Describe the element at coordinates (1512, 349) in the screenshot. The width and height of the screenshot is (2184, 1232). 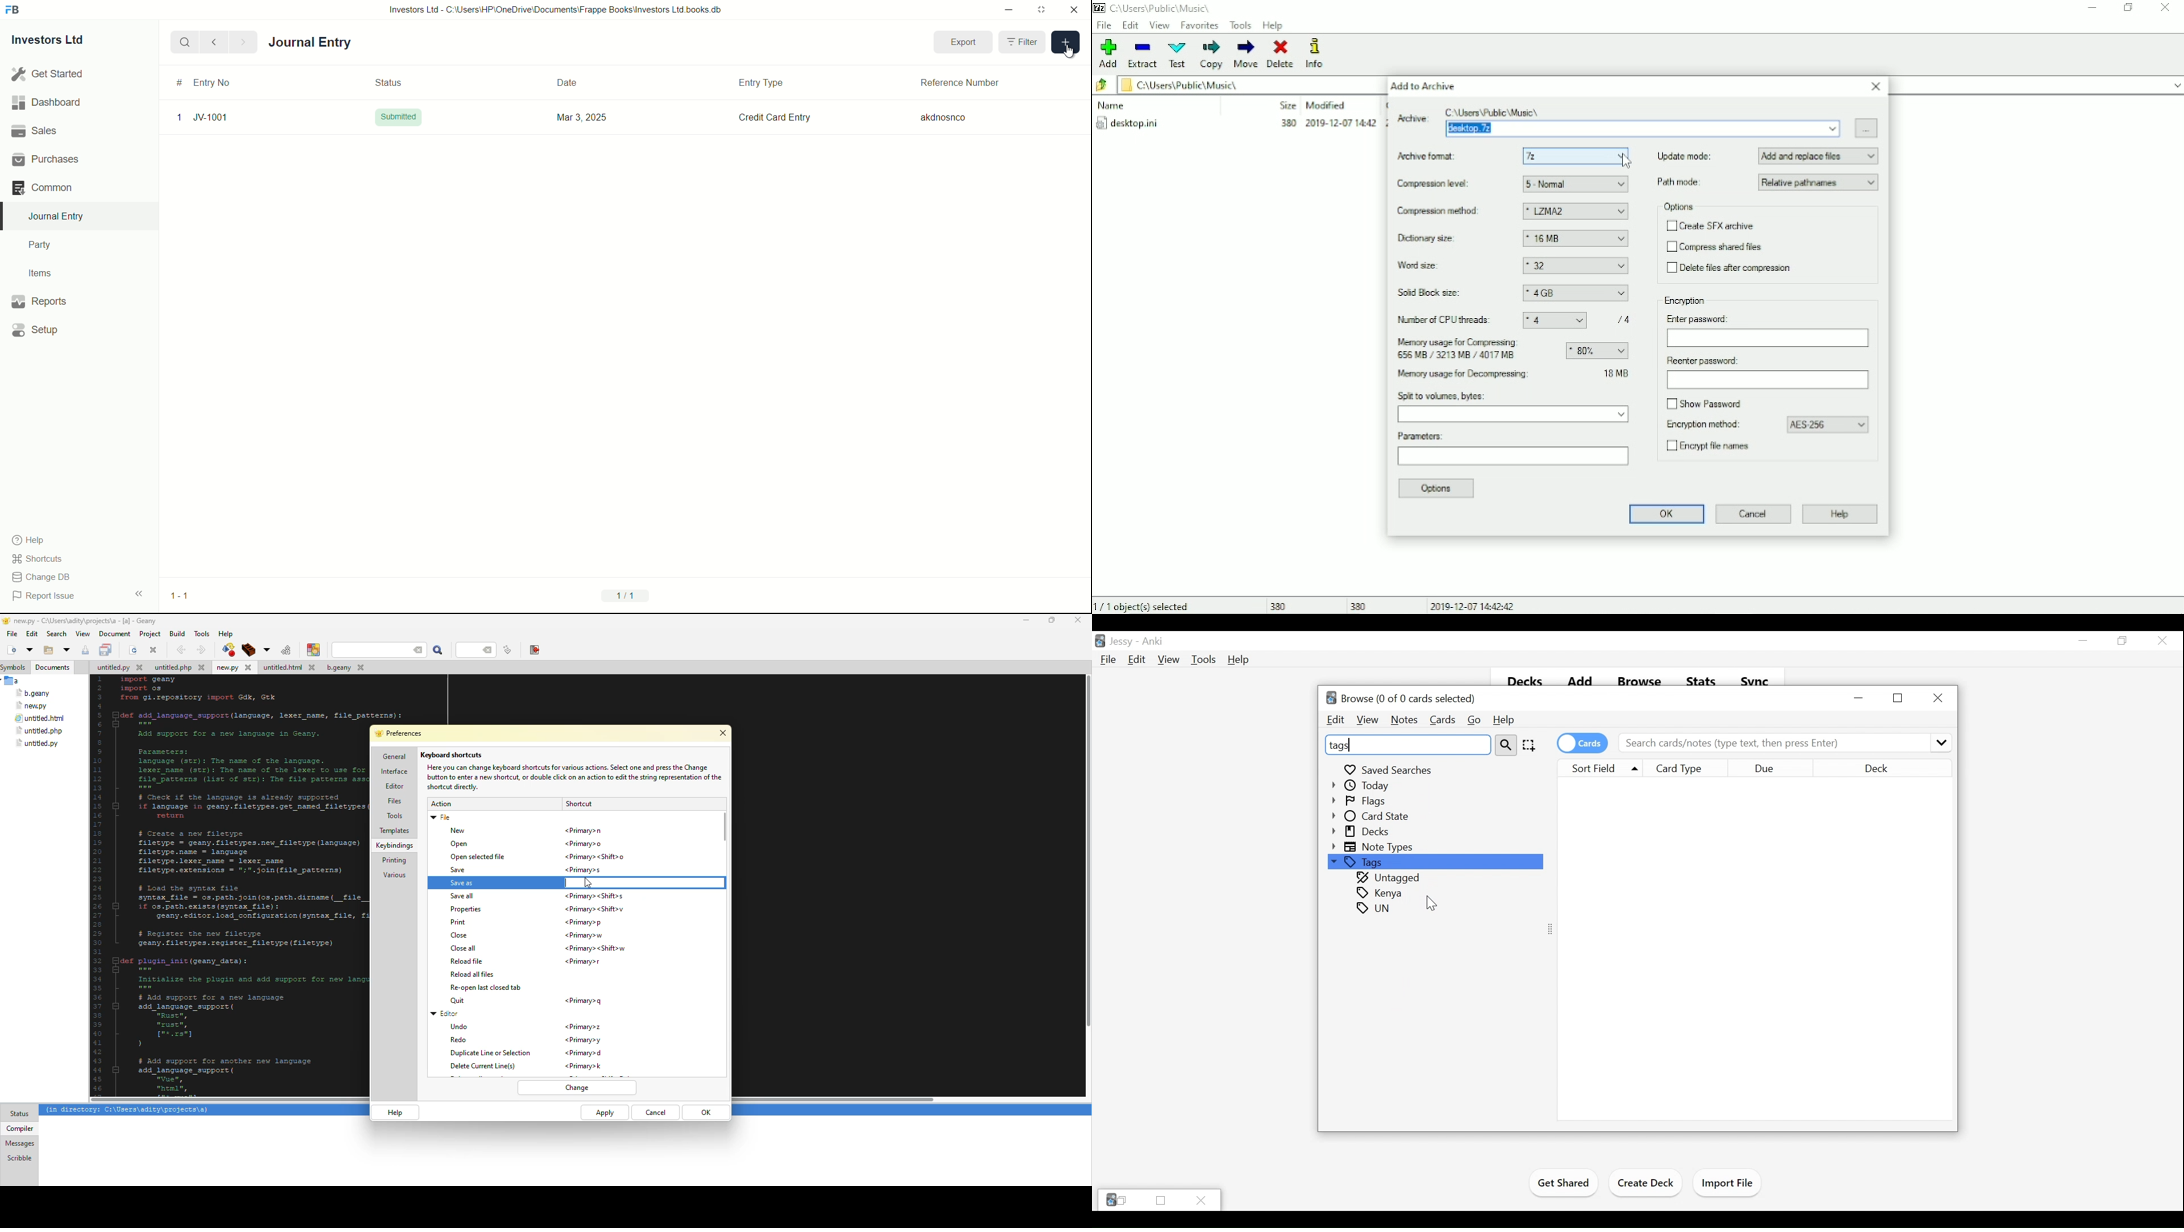
I see `Memory usage for compressing` at that location.